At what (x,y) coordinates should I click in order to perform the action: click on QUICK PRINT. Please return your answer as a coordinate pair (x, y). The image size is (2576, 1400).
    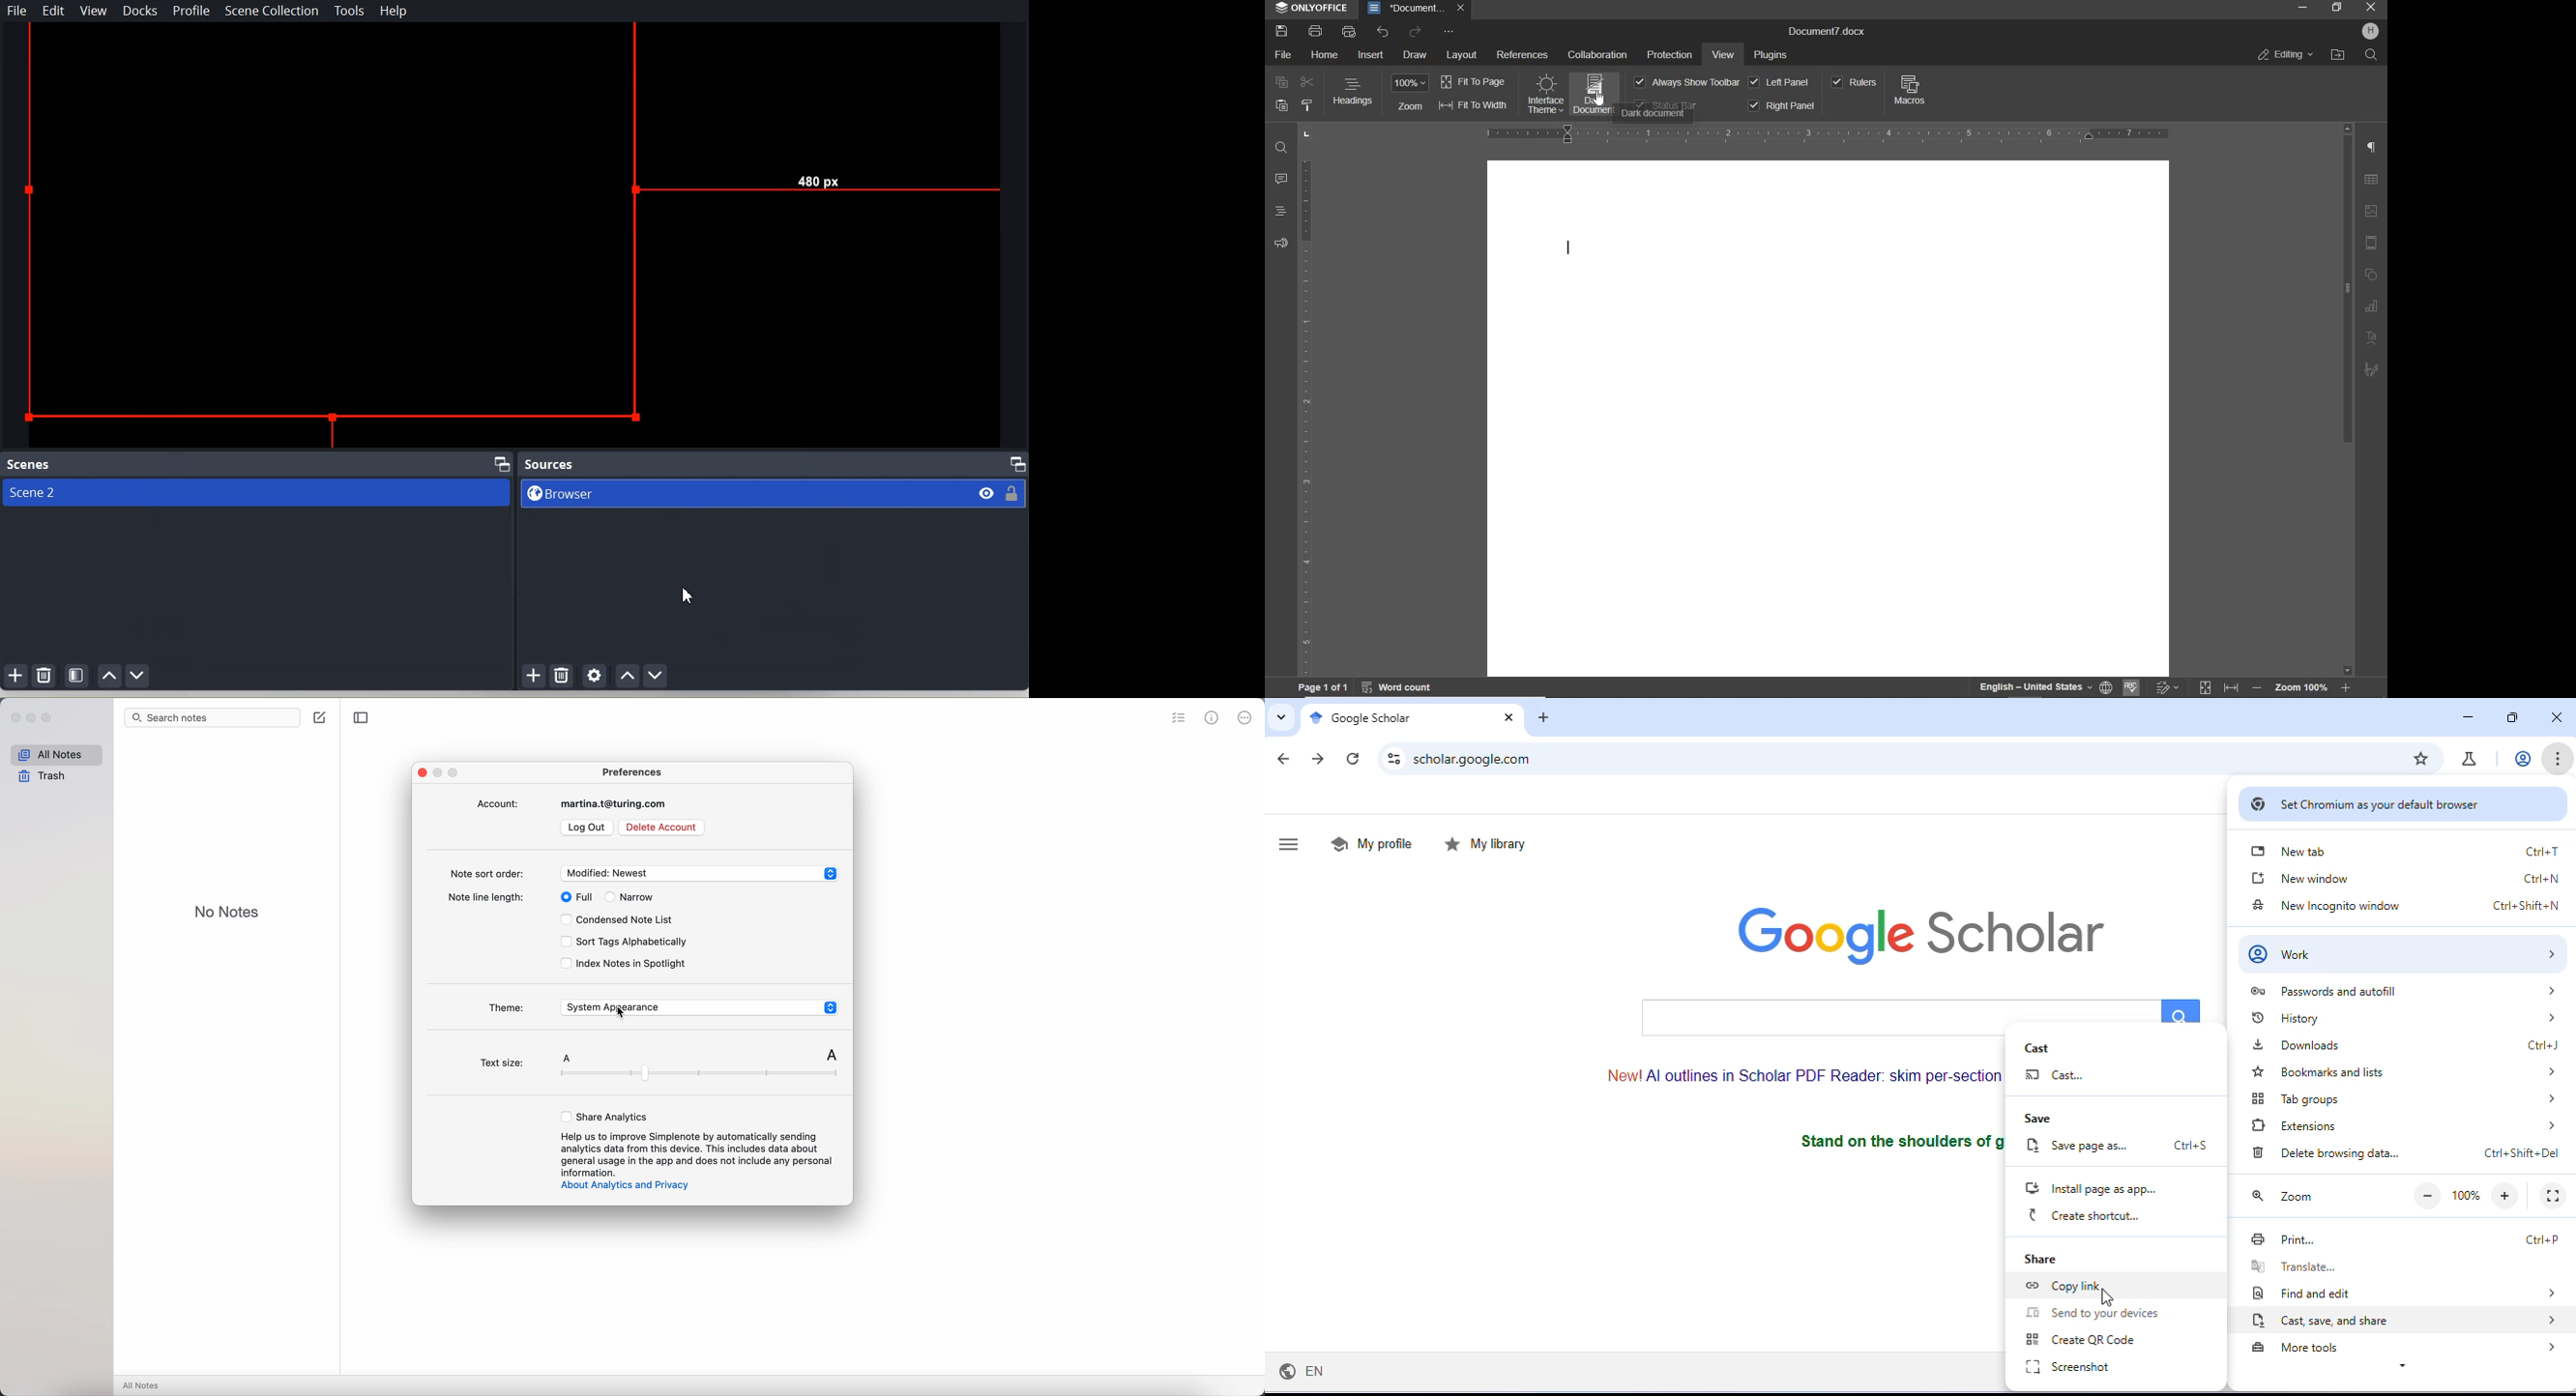
    Looking at the image, I should click on (1348, 31).